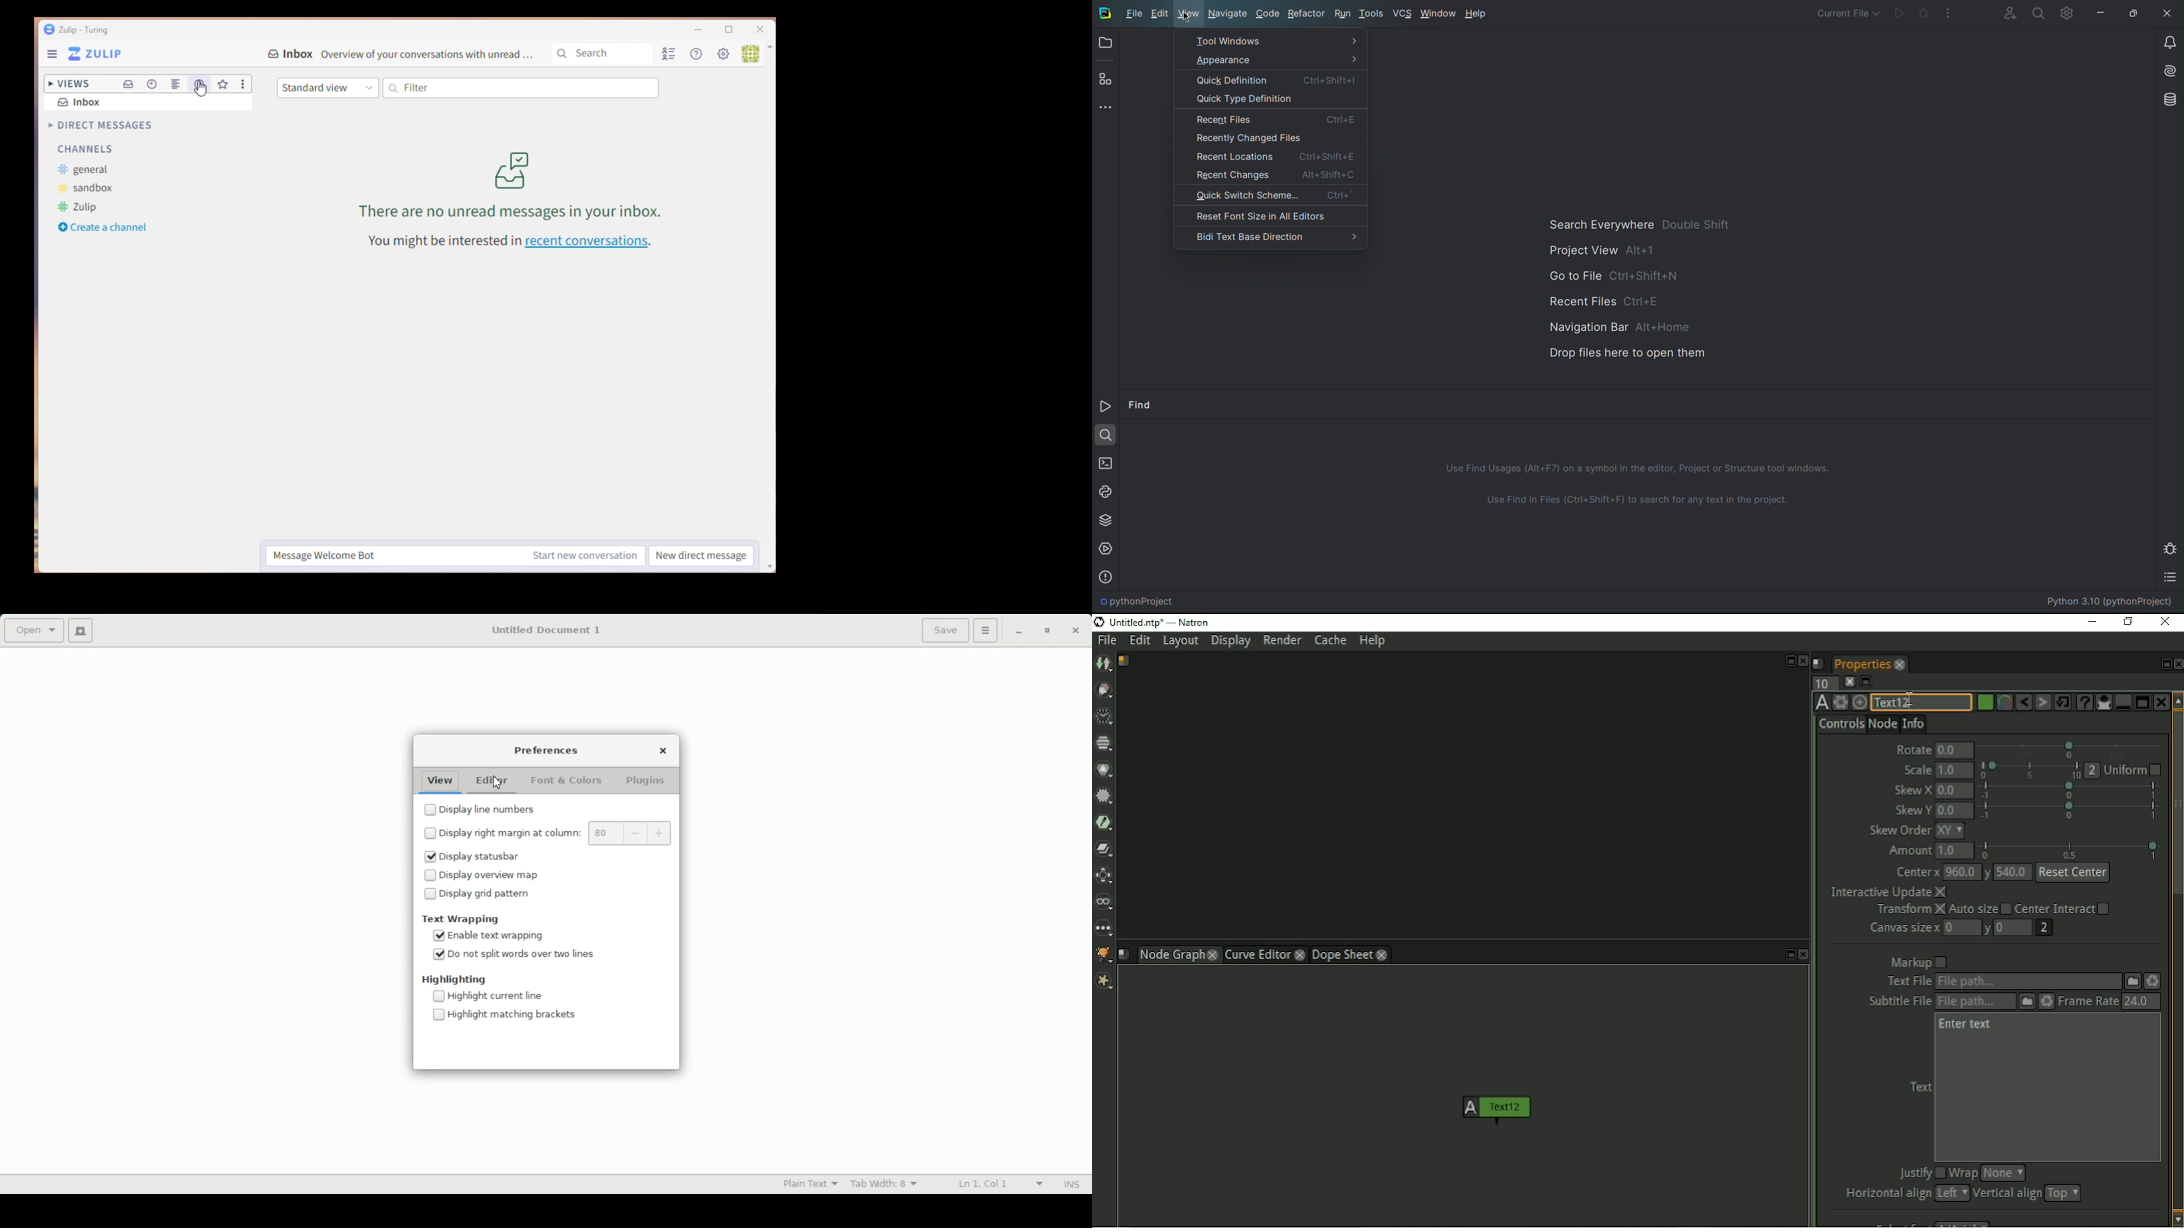 The image size is (2184, 1232). Describe the element at coordinates (545, 857) in the screenshot. I see `(un)check Enable Display statusbar` at that location.